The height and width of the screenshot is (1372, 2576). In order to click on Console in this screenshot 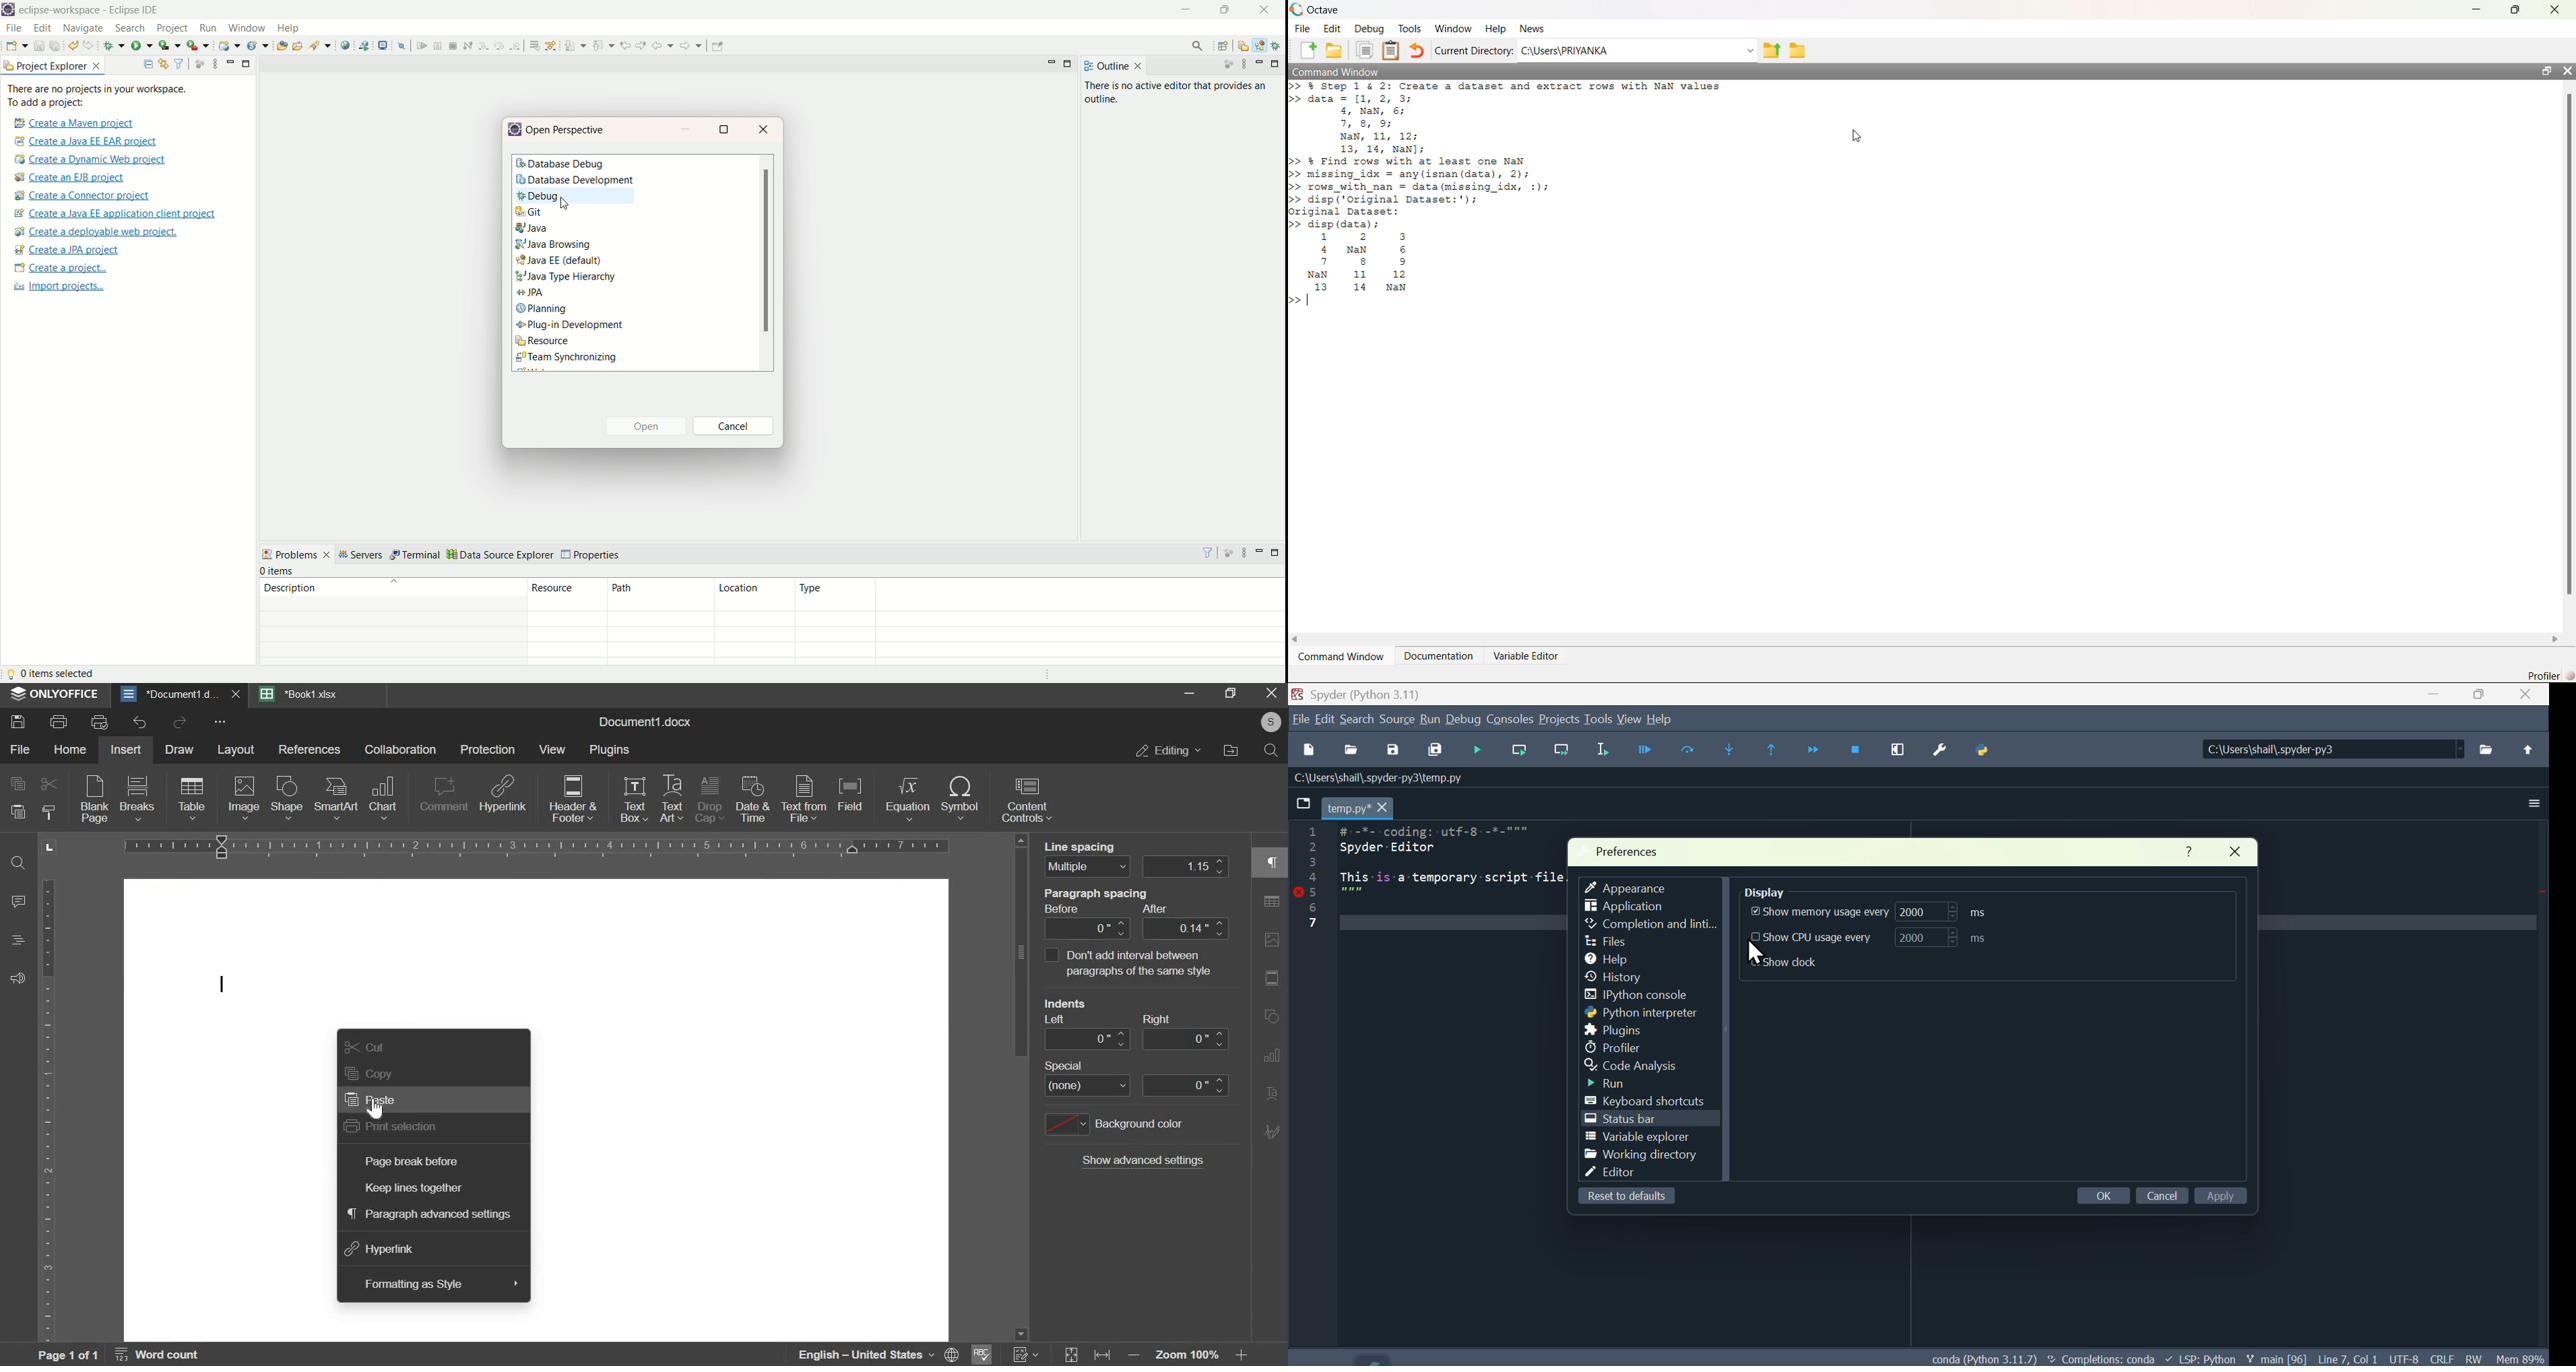, I will do `click(1511, 718)`.